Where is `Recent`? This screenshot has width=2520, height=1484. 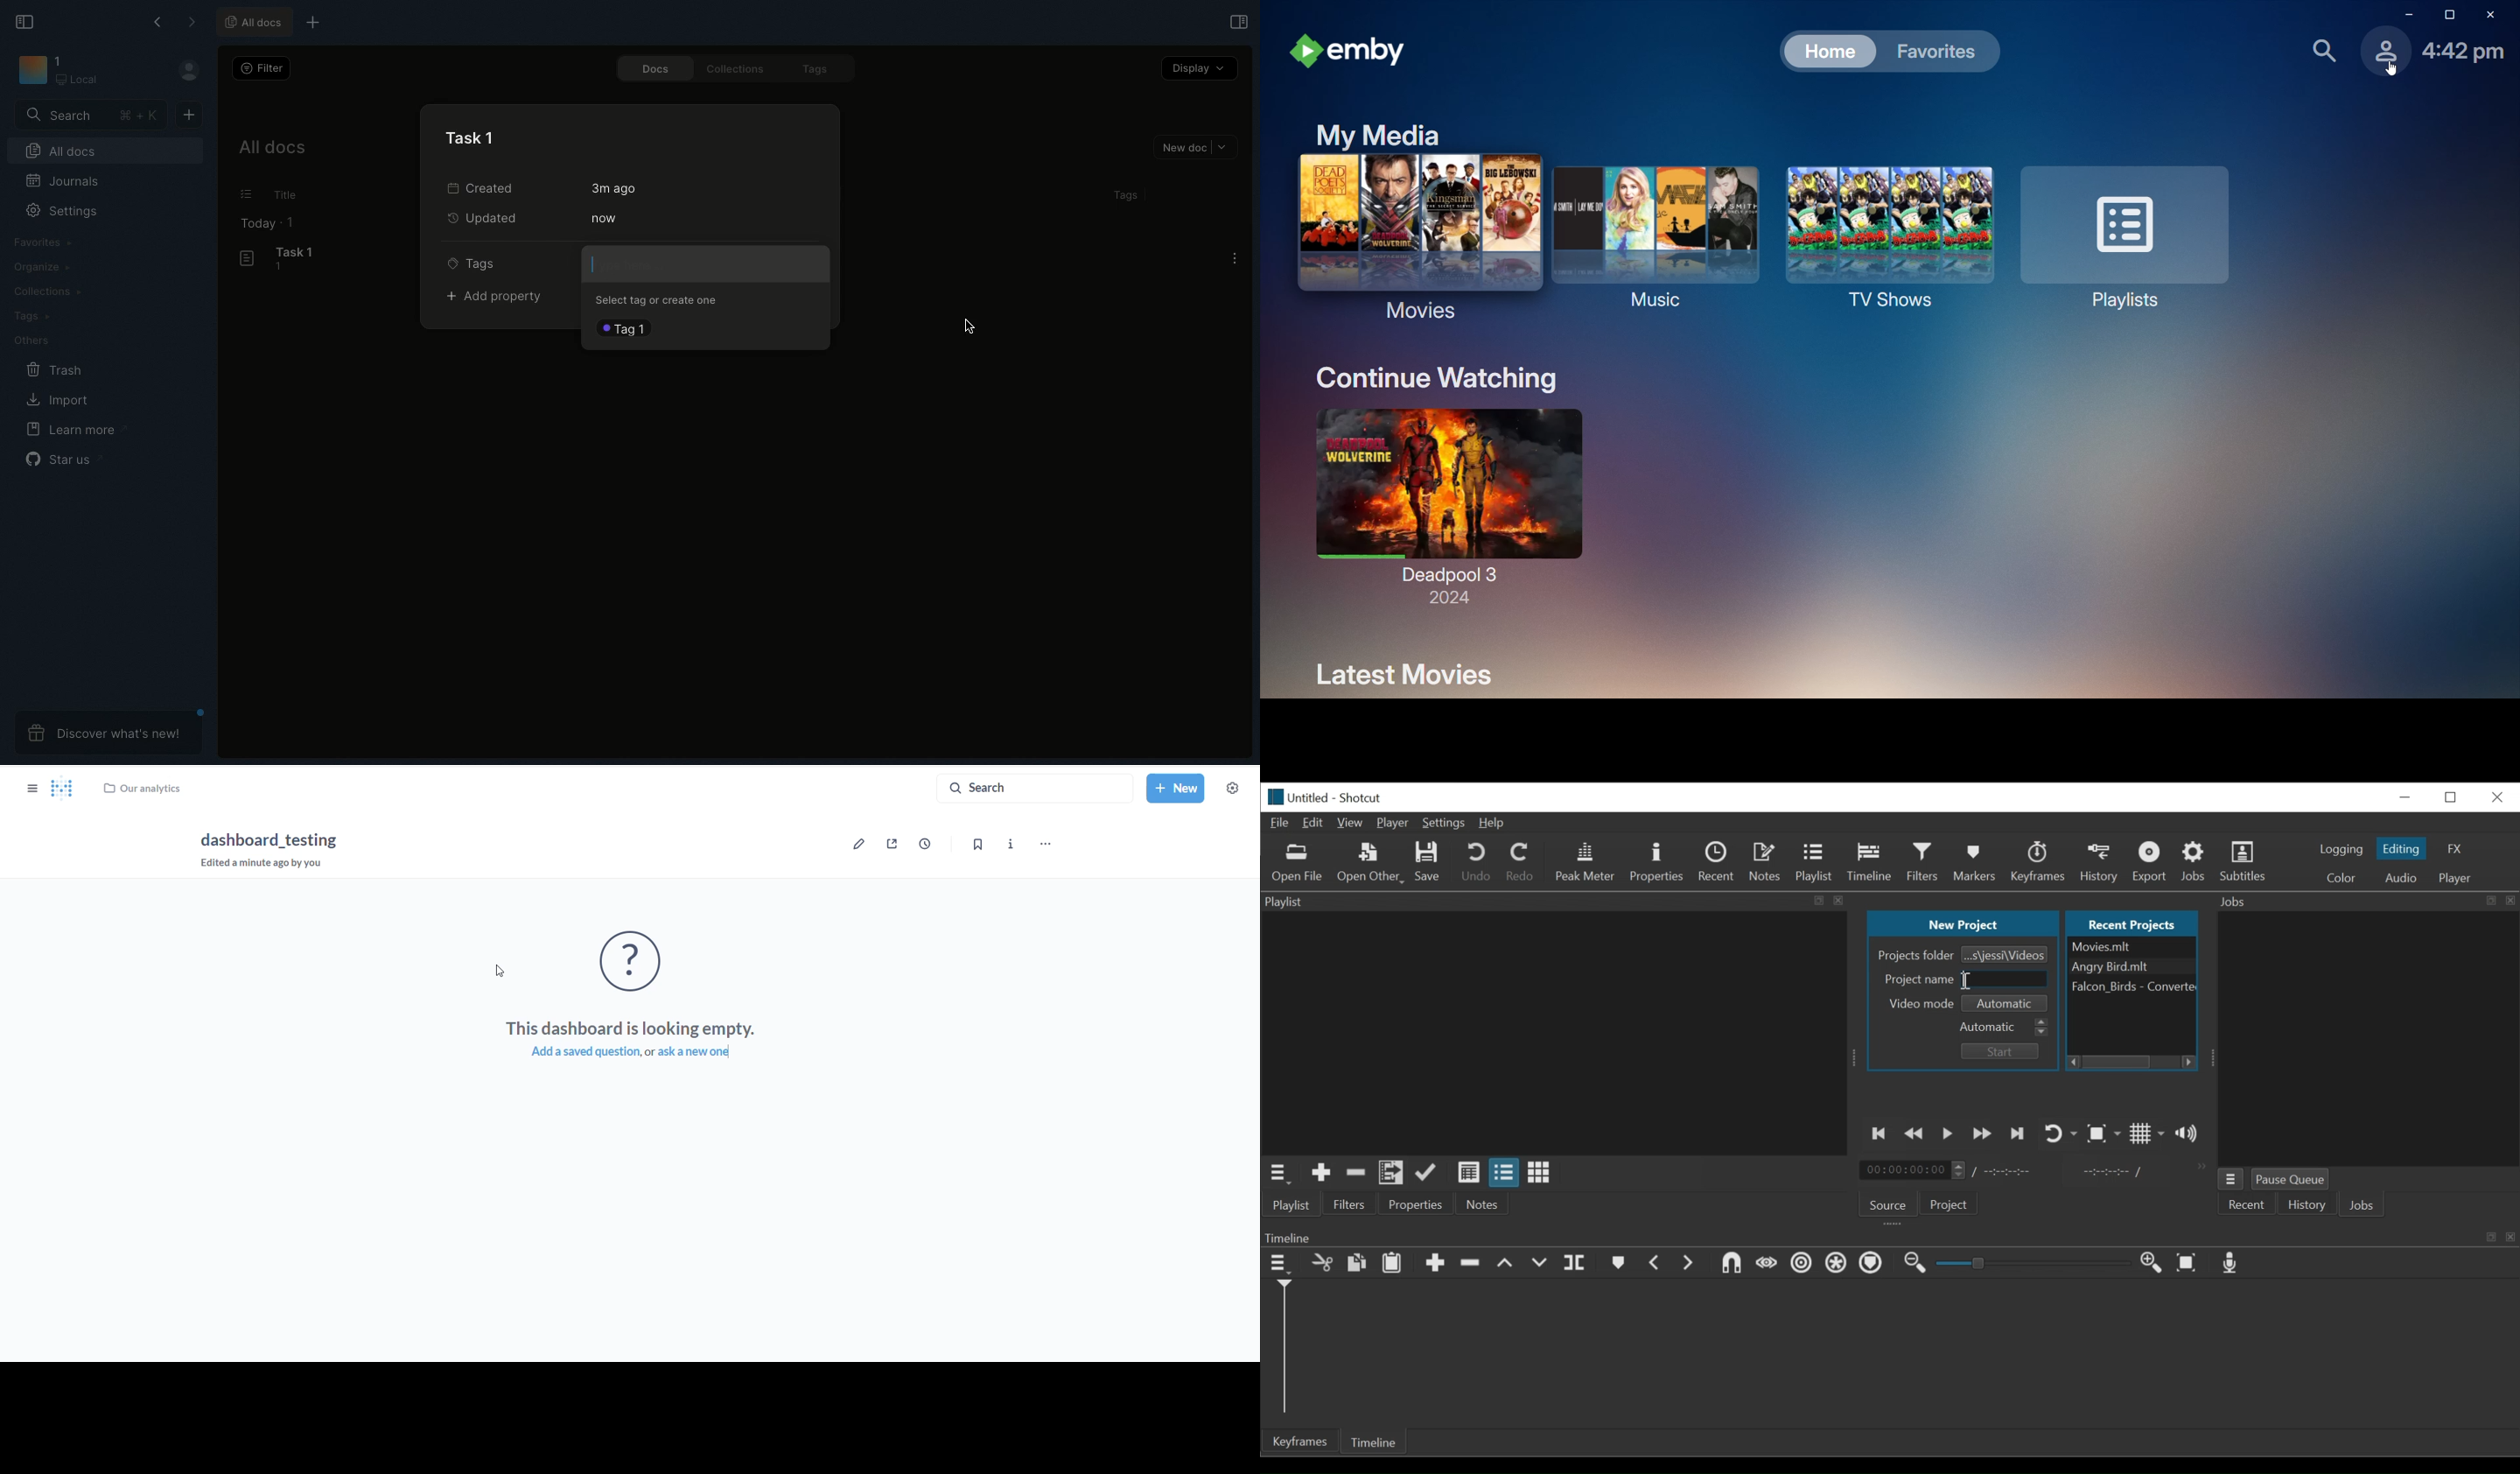 Recent is located at coordinates (1717, 860).